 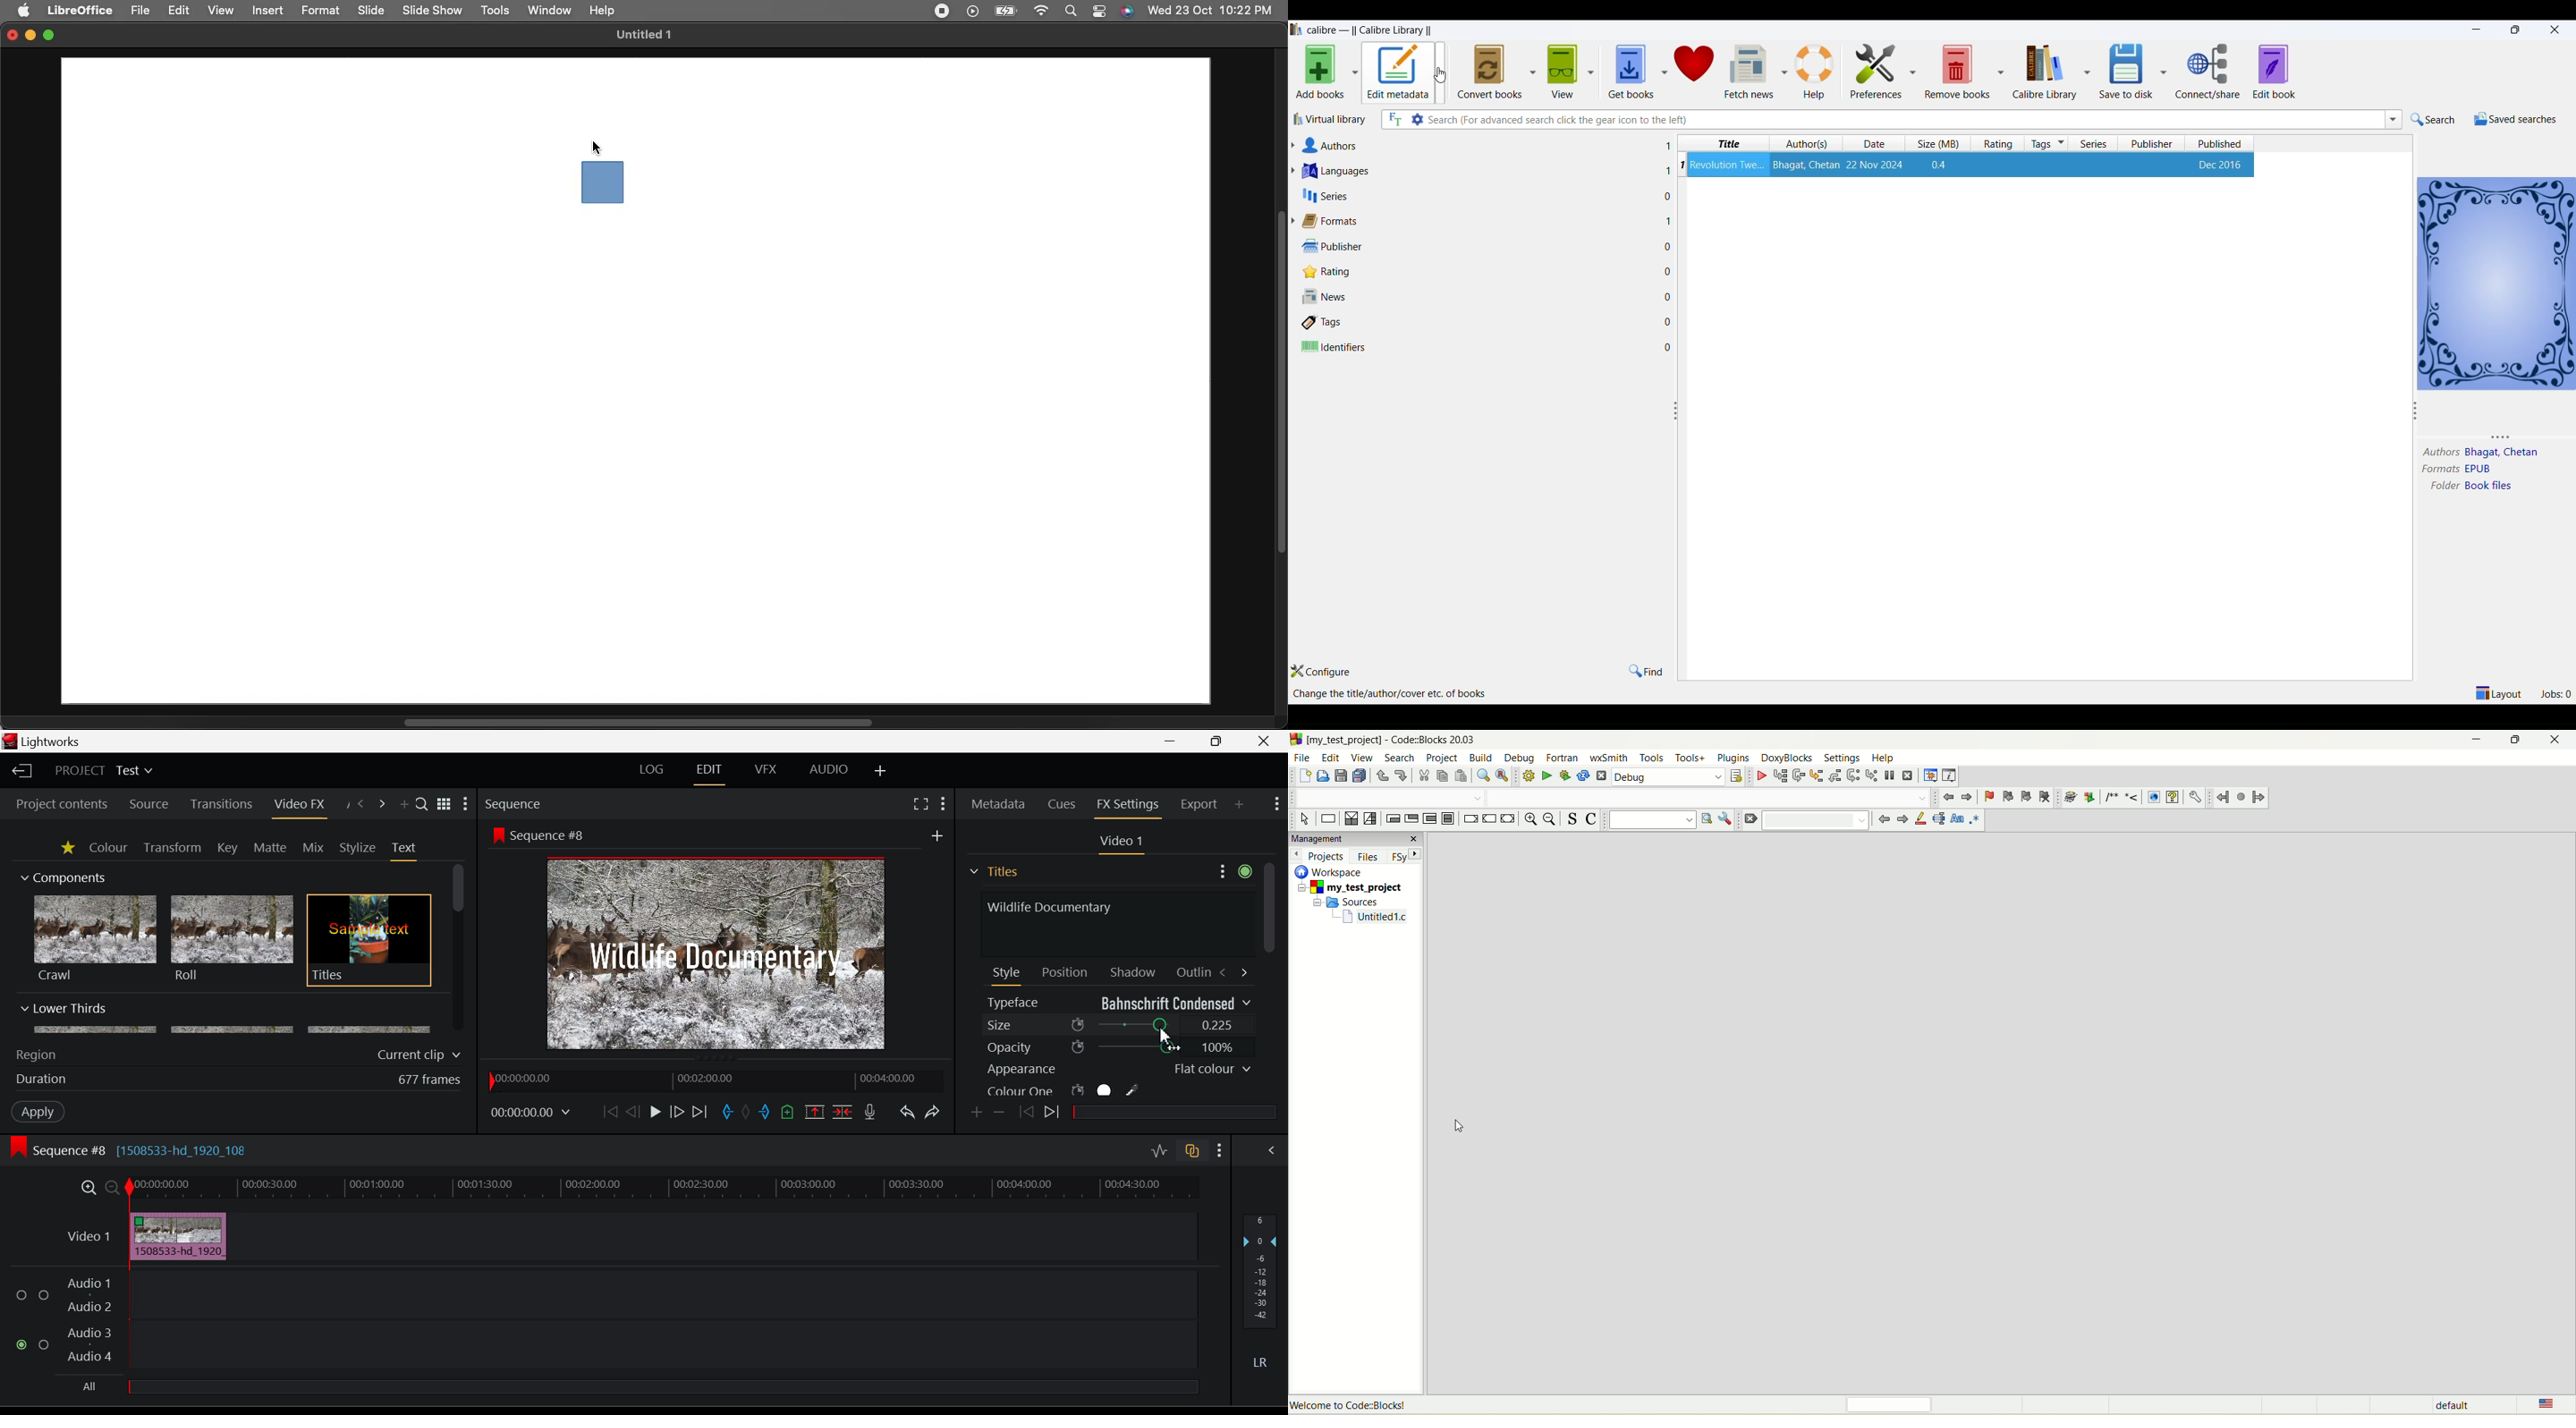 What do you see at coordinates (2151, 796) in the screenshot?
I see `HTML` at bounding box center [2151, 796].